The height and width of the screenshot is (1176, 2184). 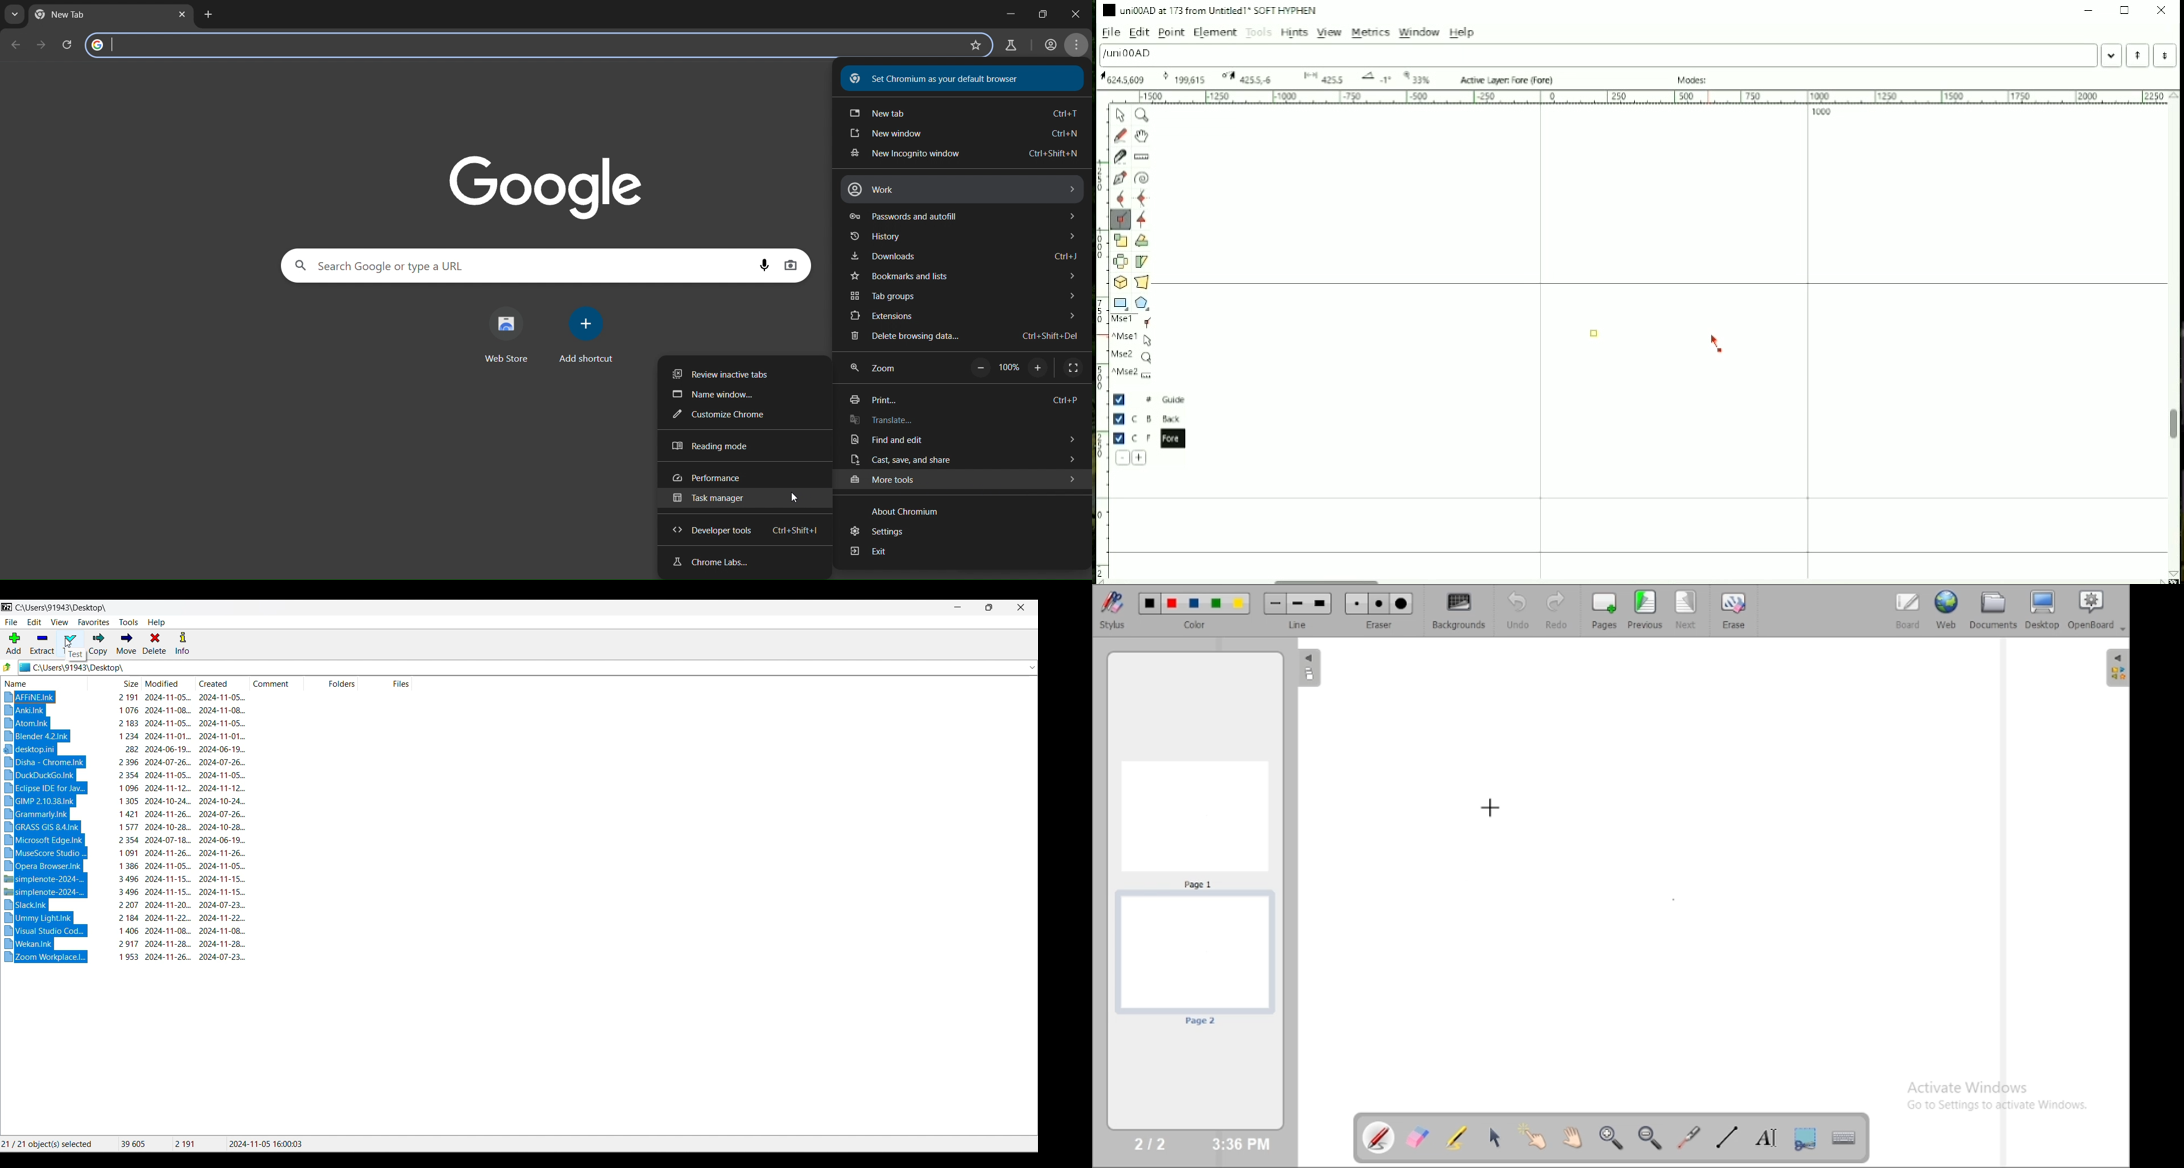 What do you see at coordinates (1120, 157) in the screenshot?
I see `Cut splines in two` at bounding box center [1120, 157].